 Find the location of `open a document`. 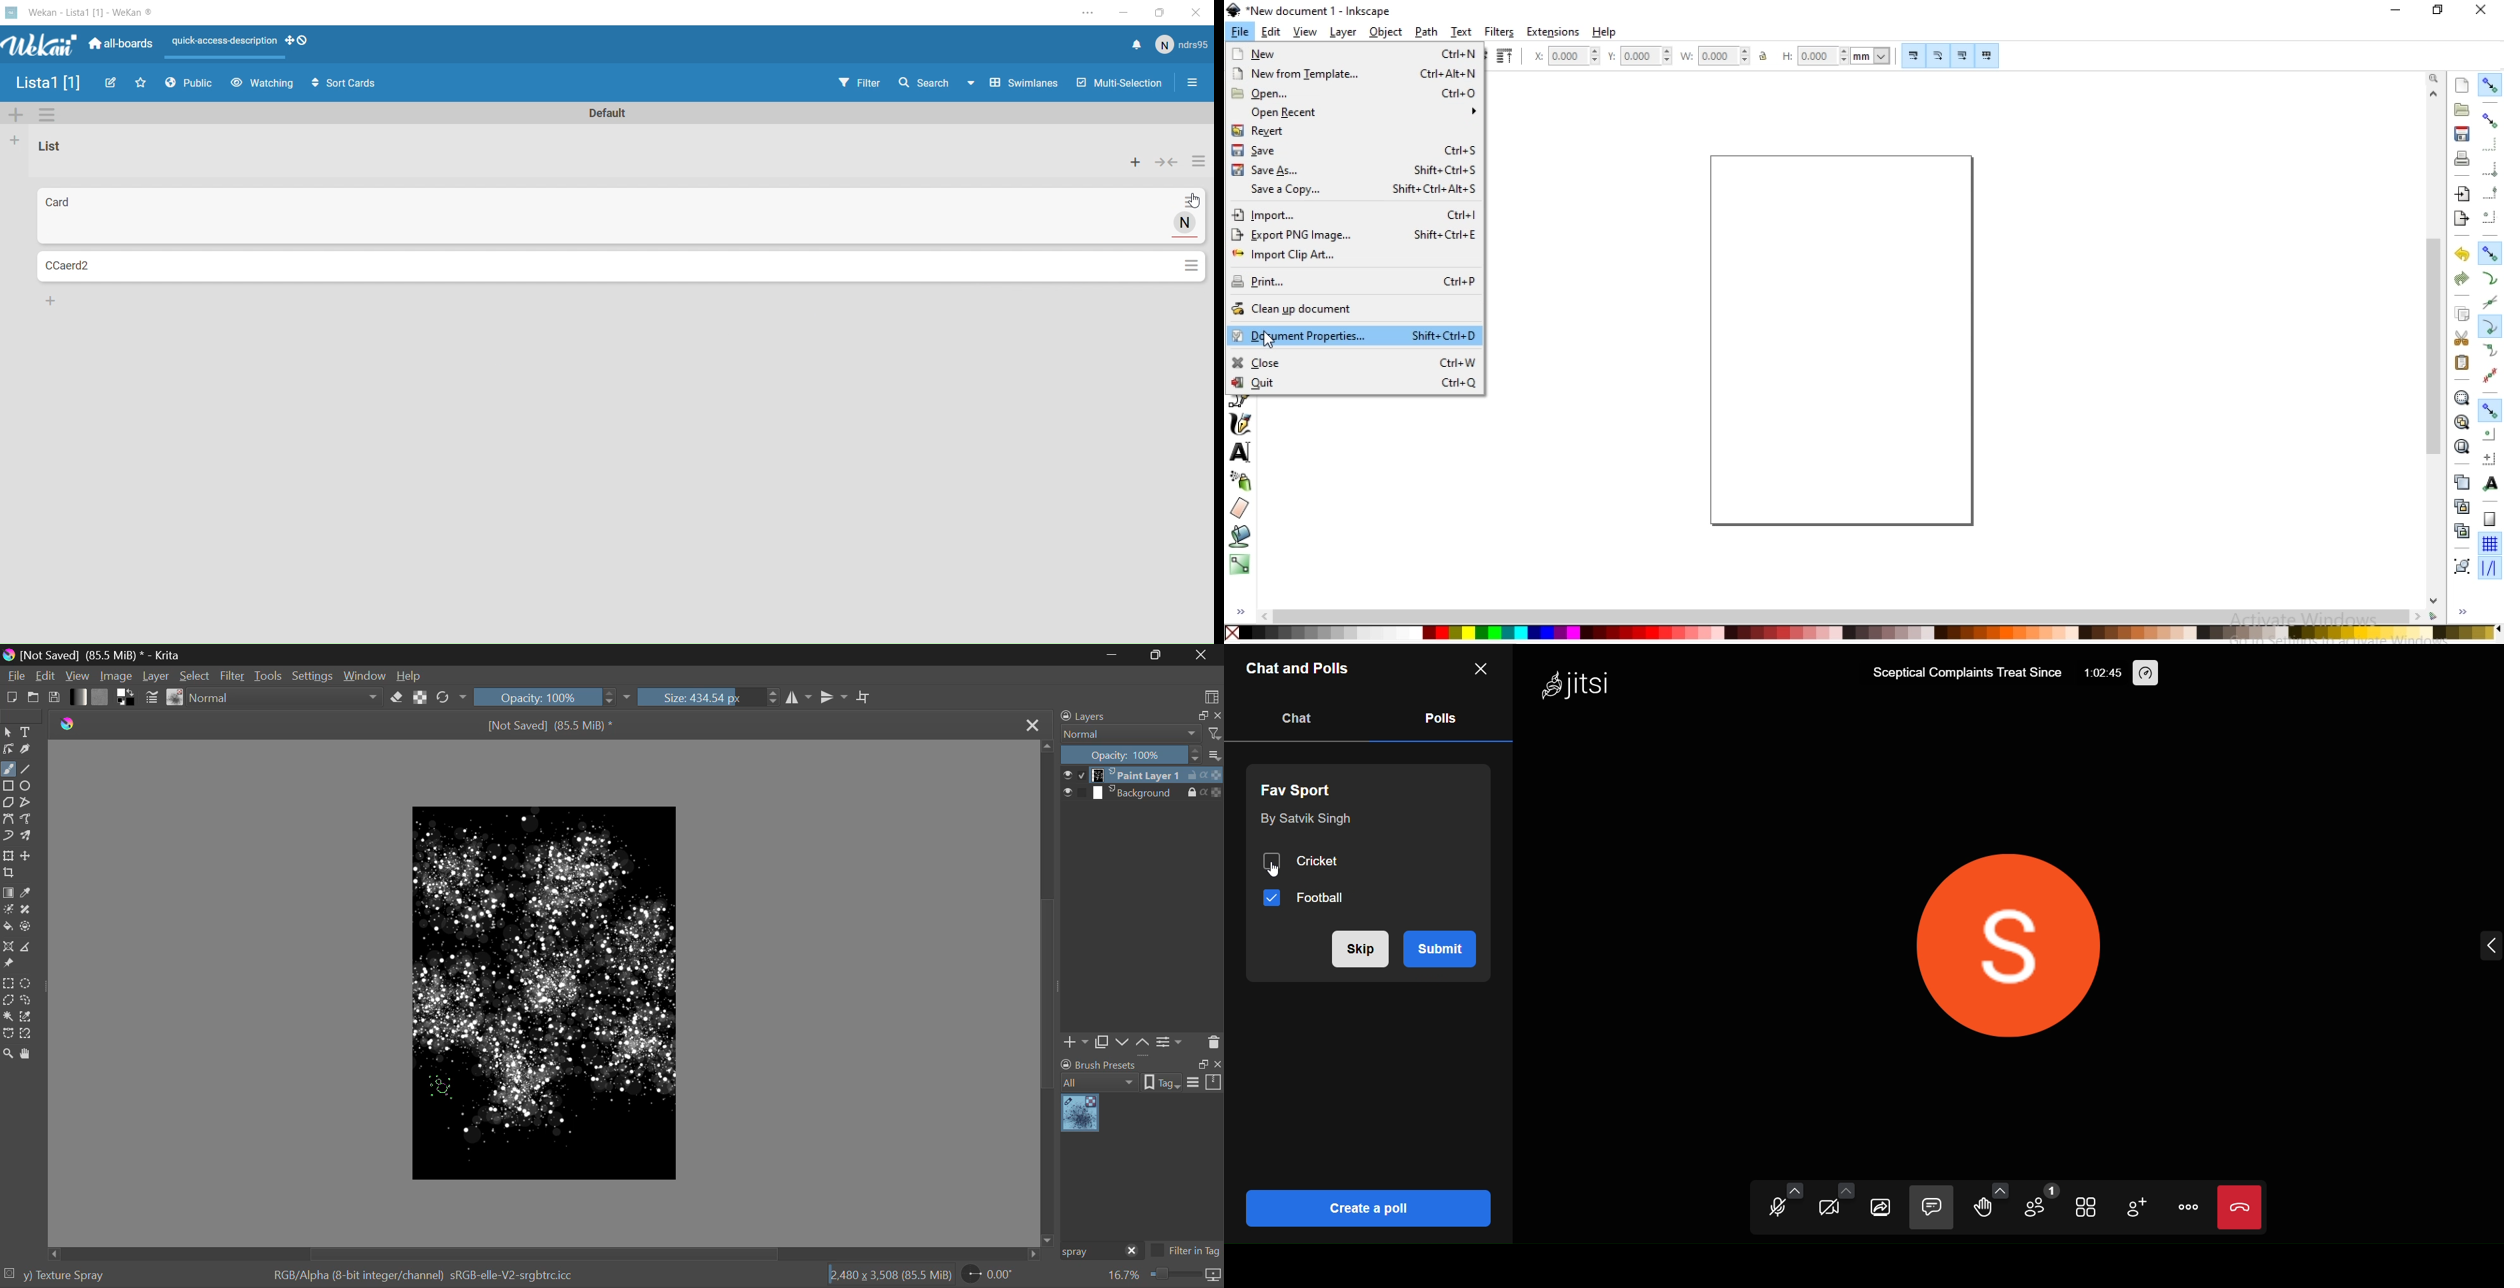

open a document is located at coordinates (2460, 109).